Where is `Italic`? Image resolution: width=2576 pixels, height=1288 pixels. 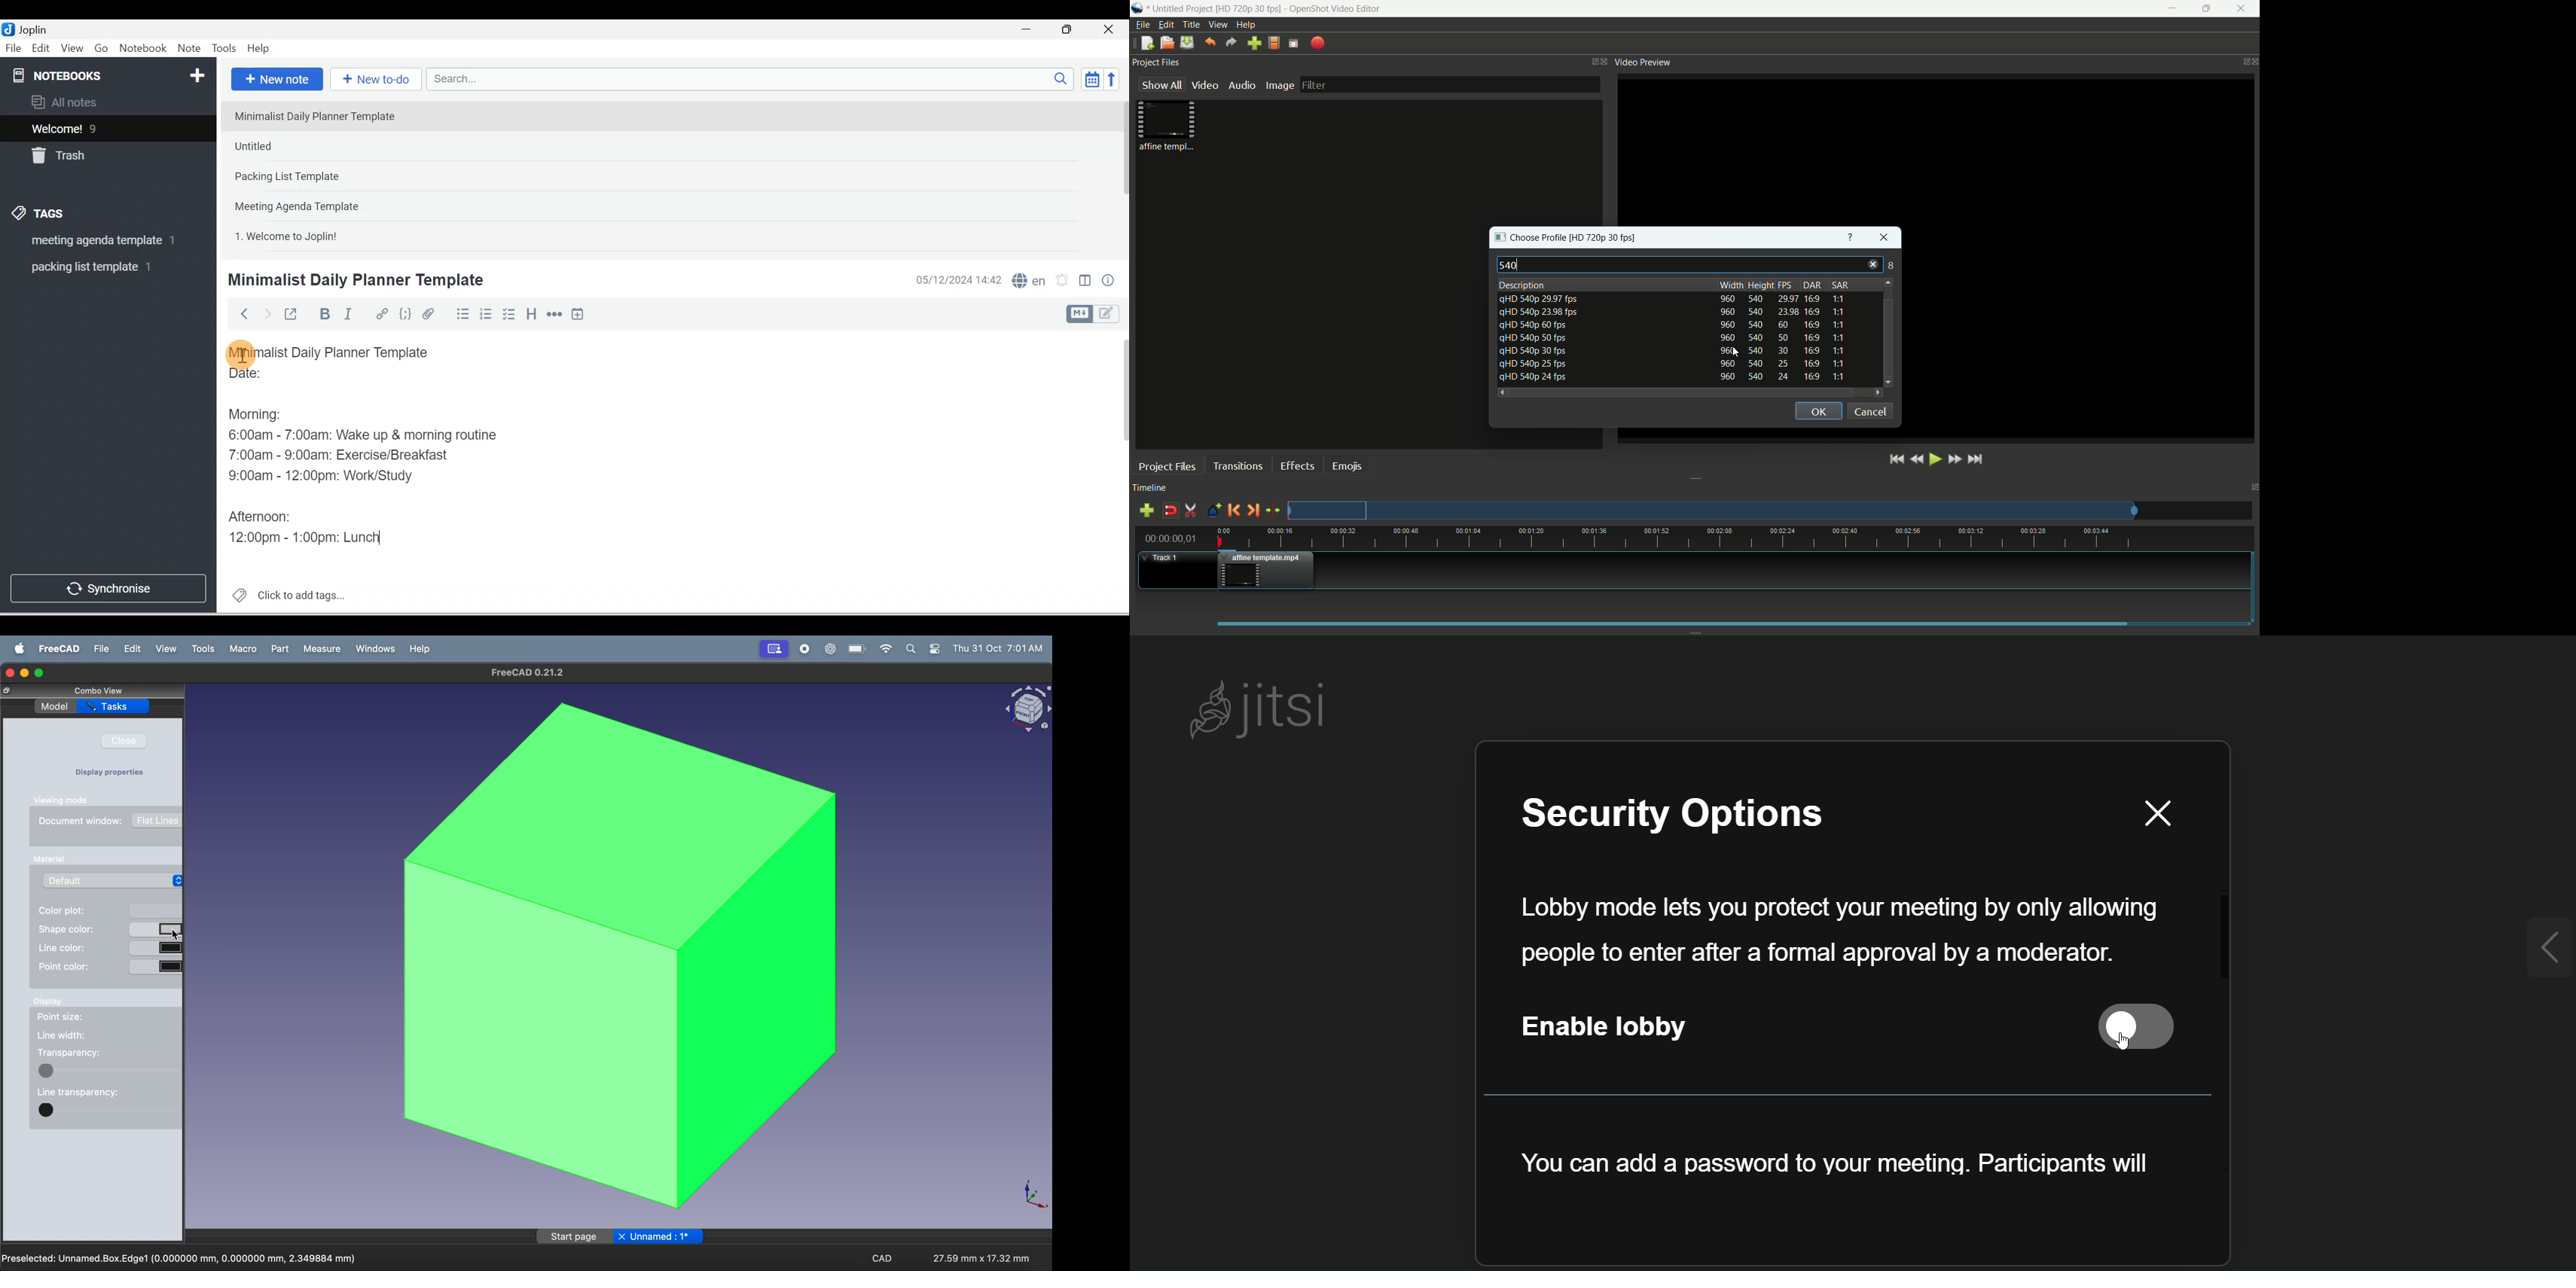 Italic is located at coordinates (350, 316).